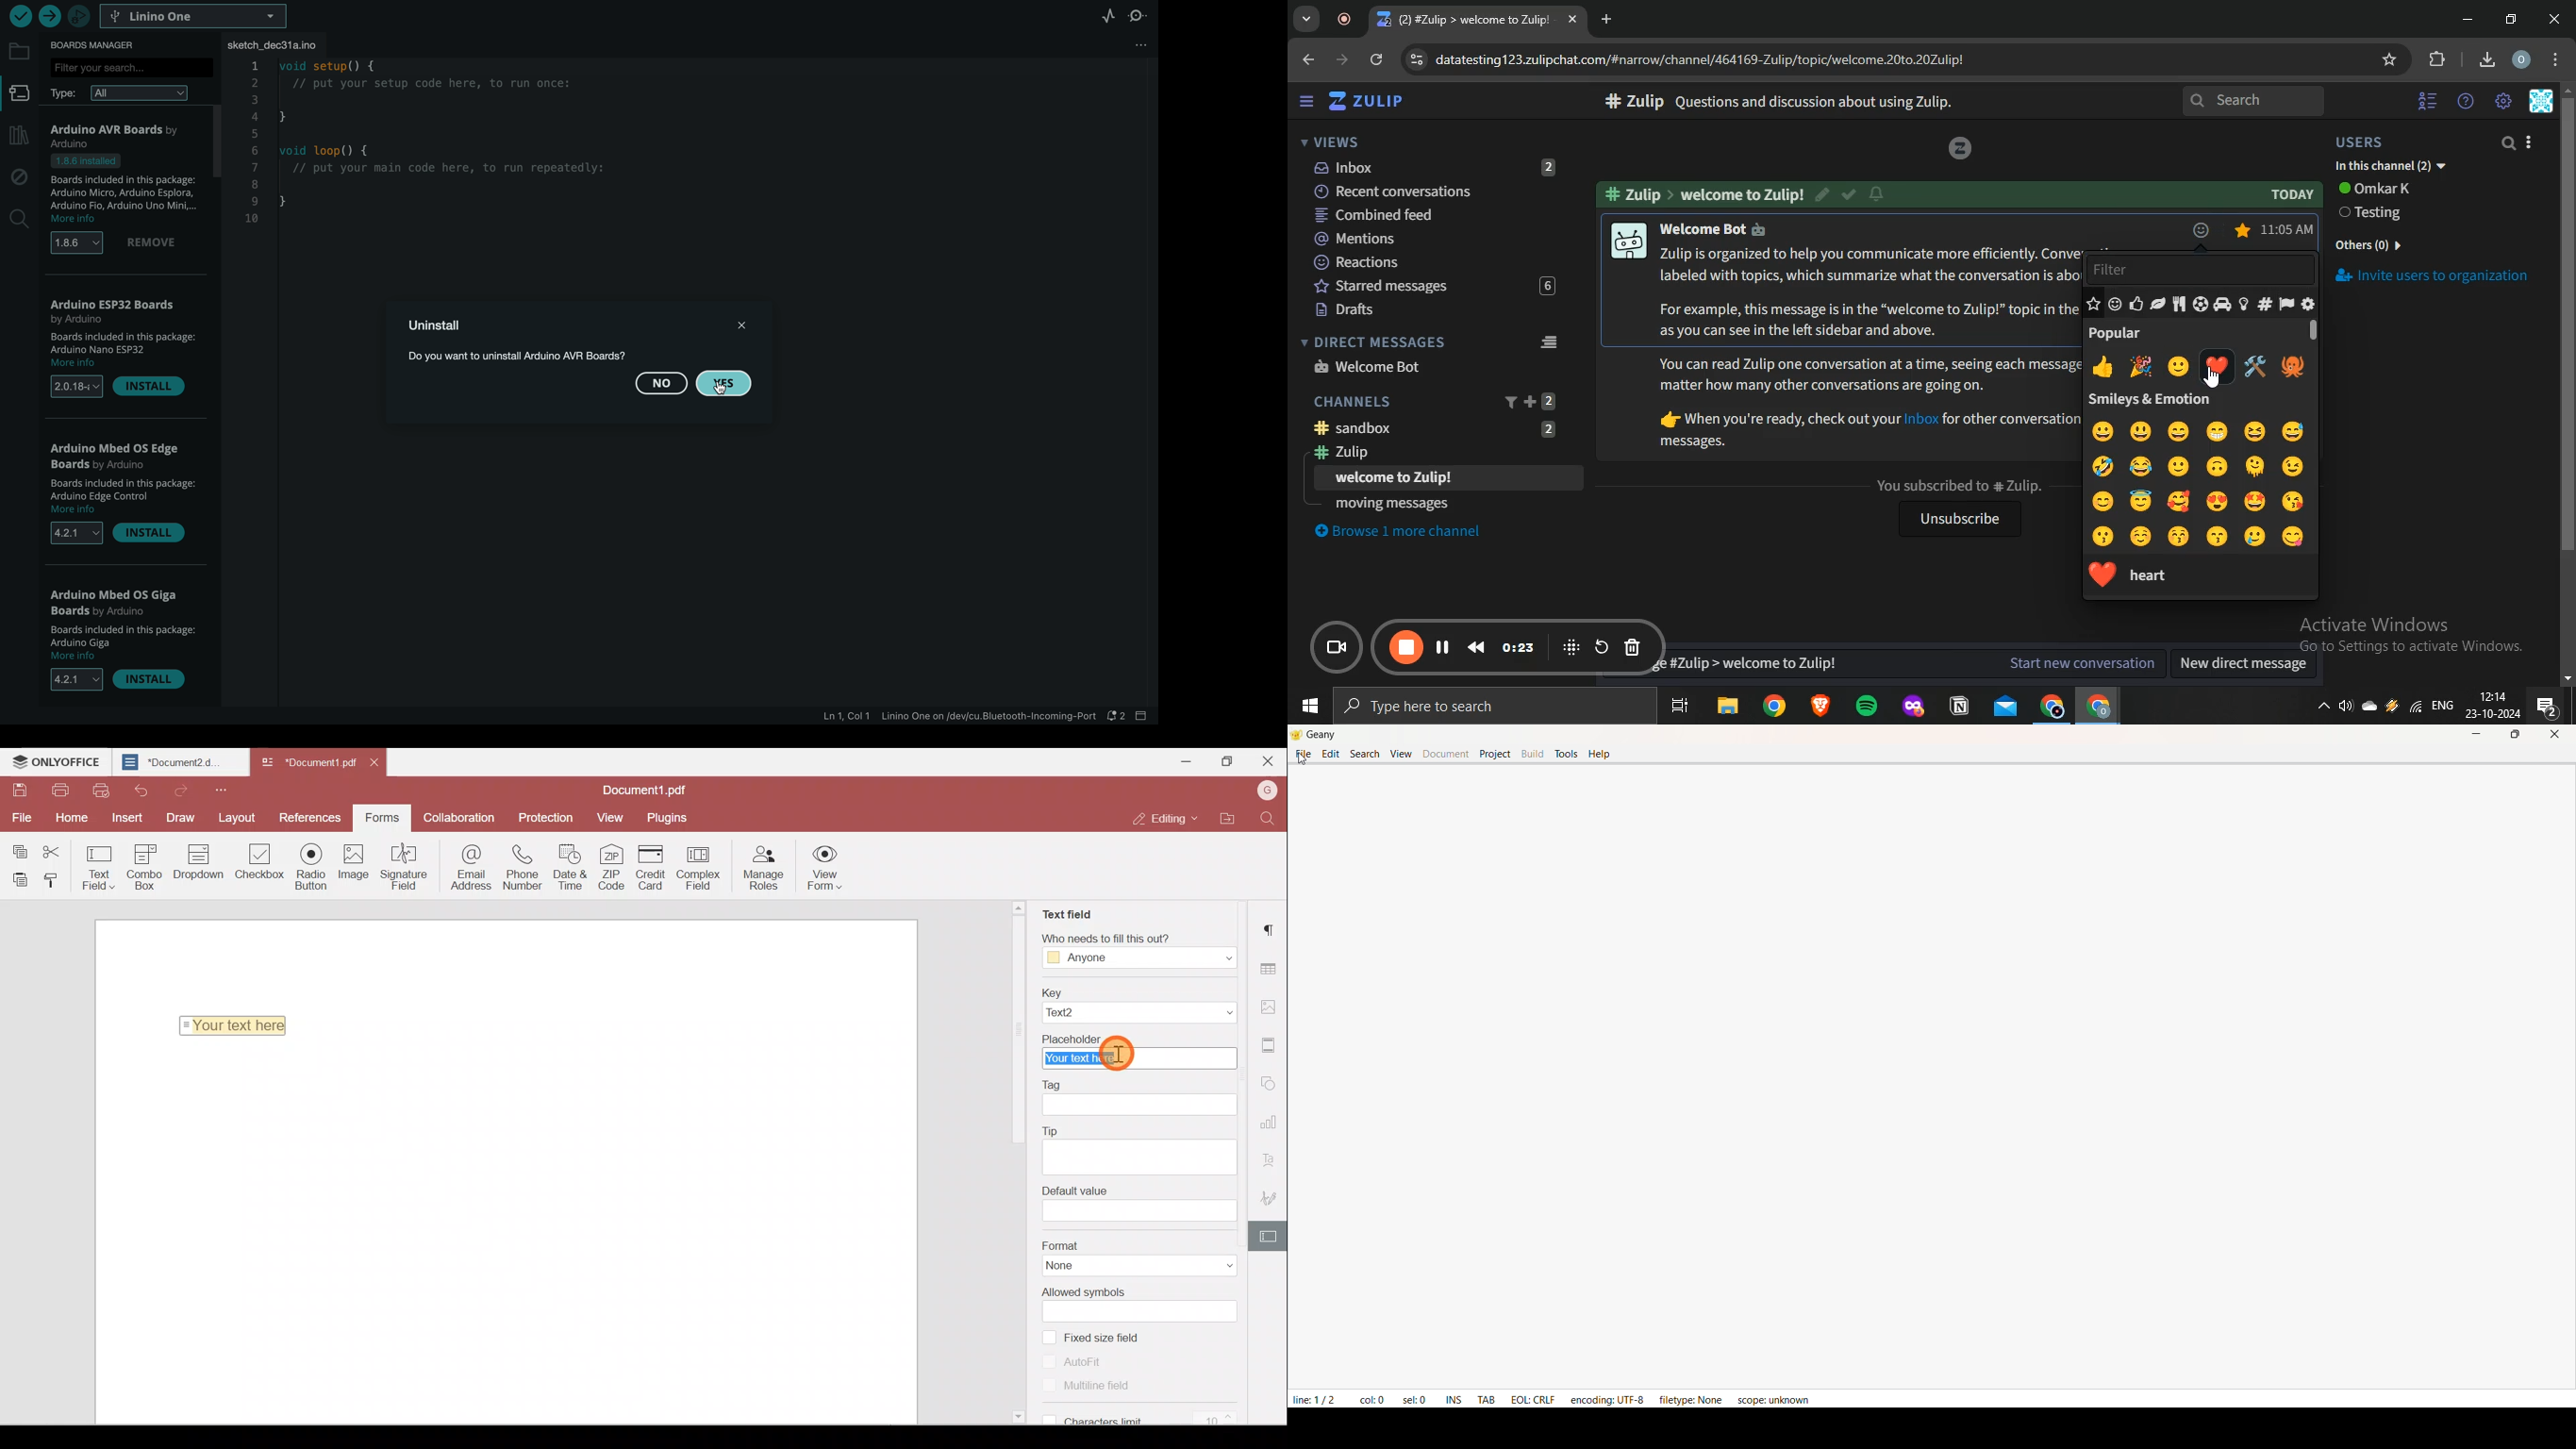 This screenshot has width=2576, height=1456. Describe the element at coordinates (2308, 305) in the screenshot. I see `custom` at that location.